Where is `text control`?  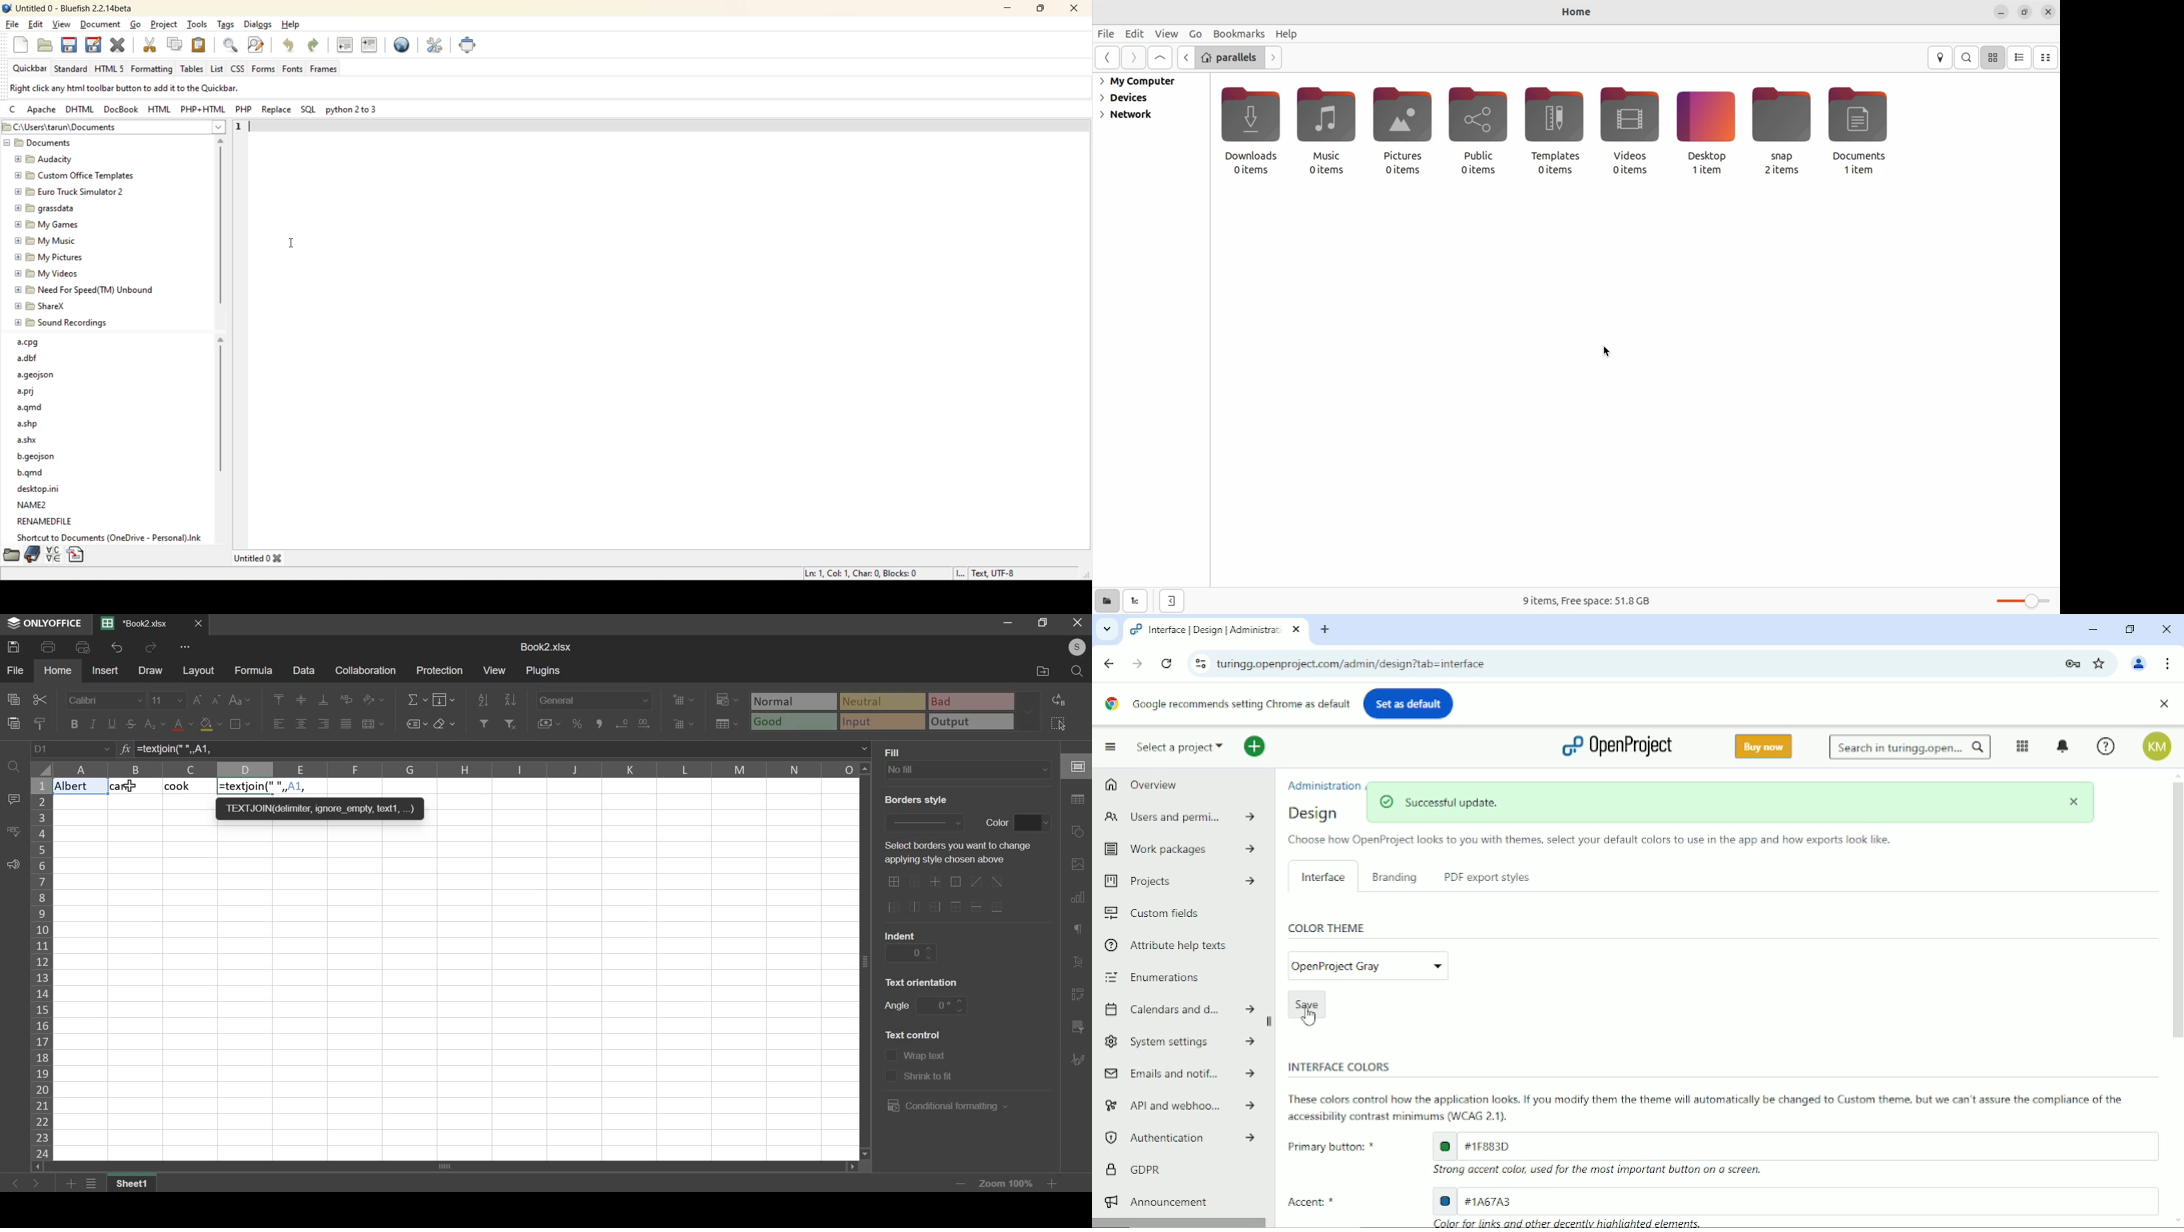 text control is located at coordinates (890, 1066).